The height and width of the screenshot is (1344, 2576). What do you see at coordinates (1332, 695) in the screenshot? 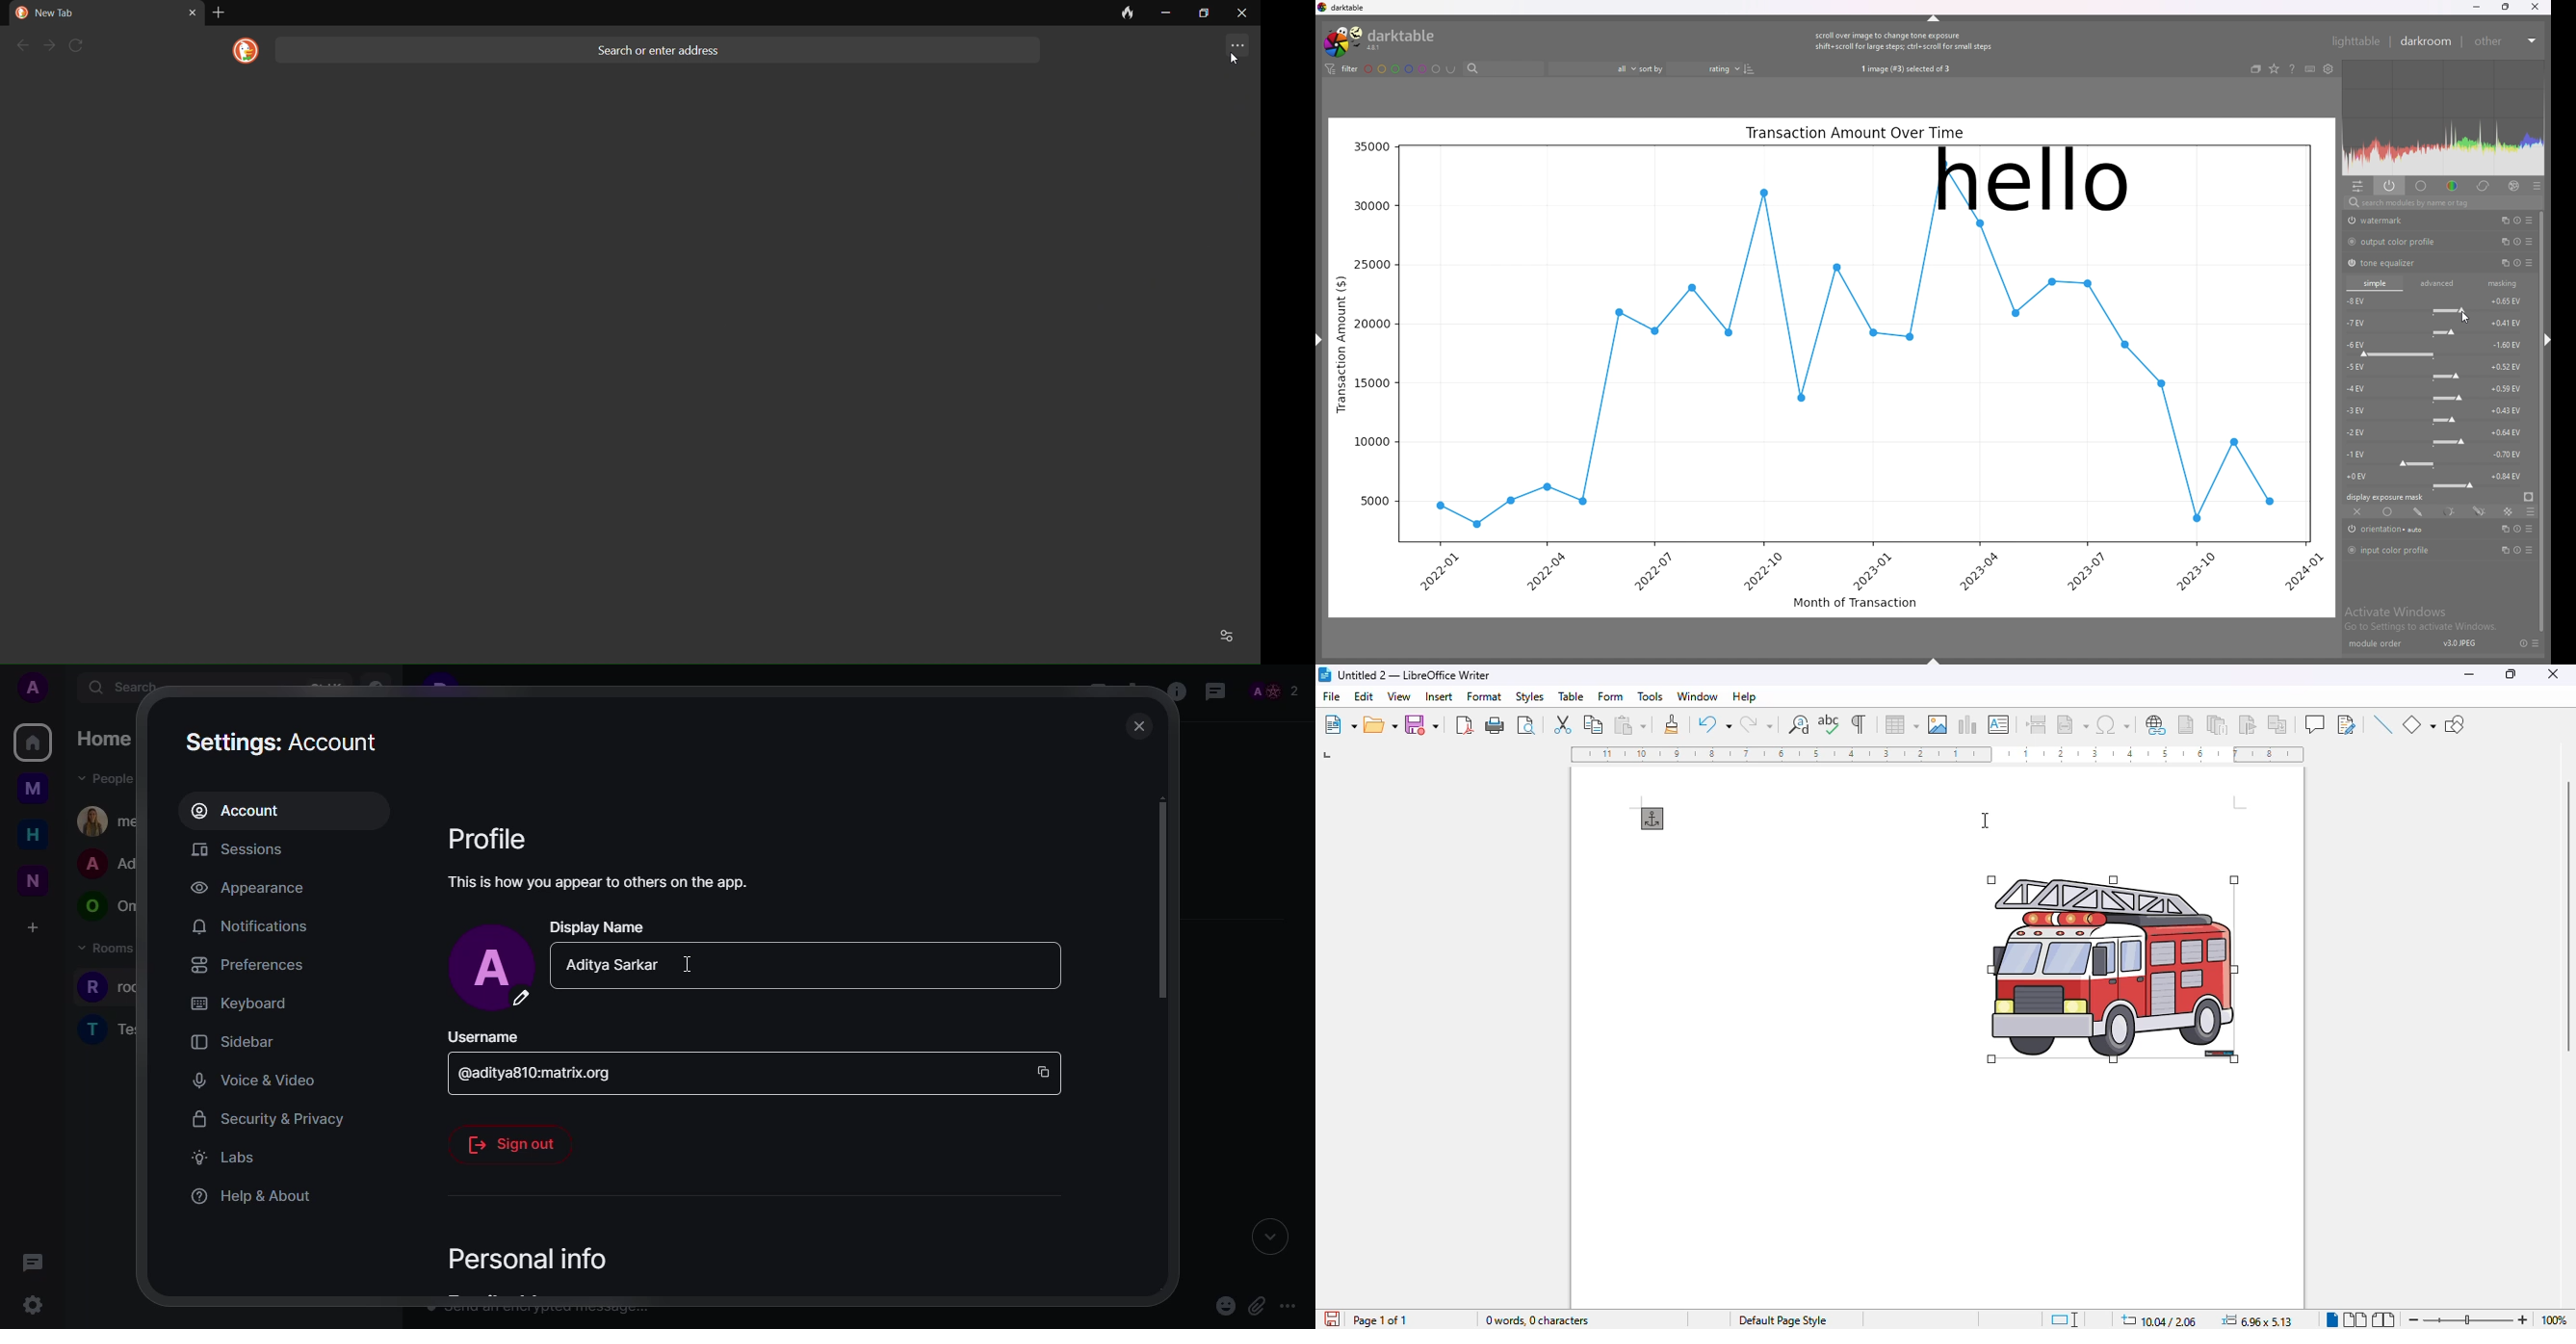
I see `file` at bounding box center [1332, 695].